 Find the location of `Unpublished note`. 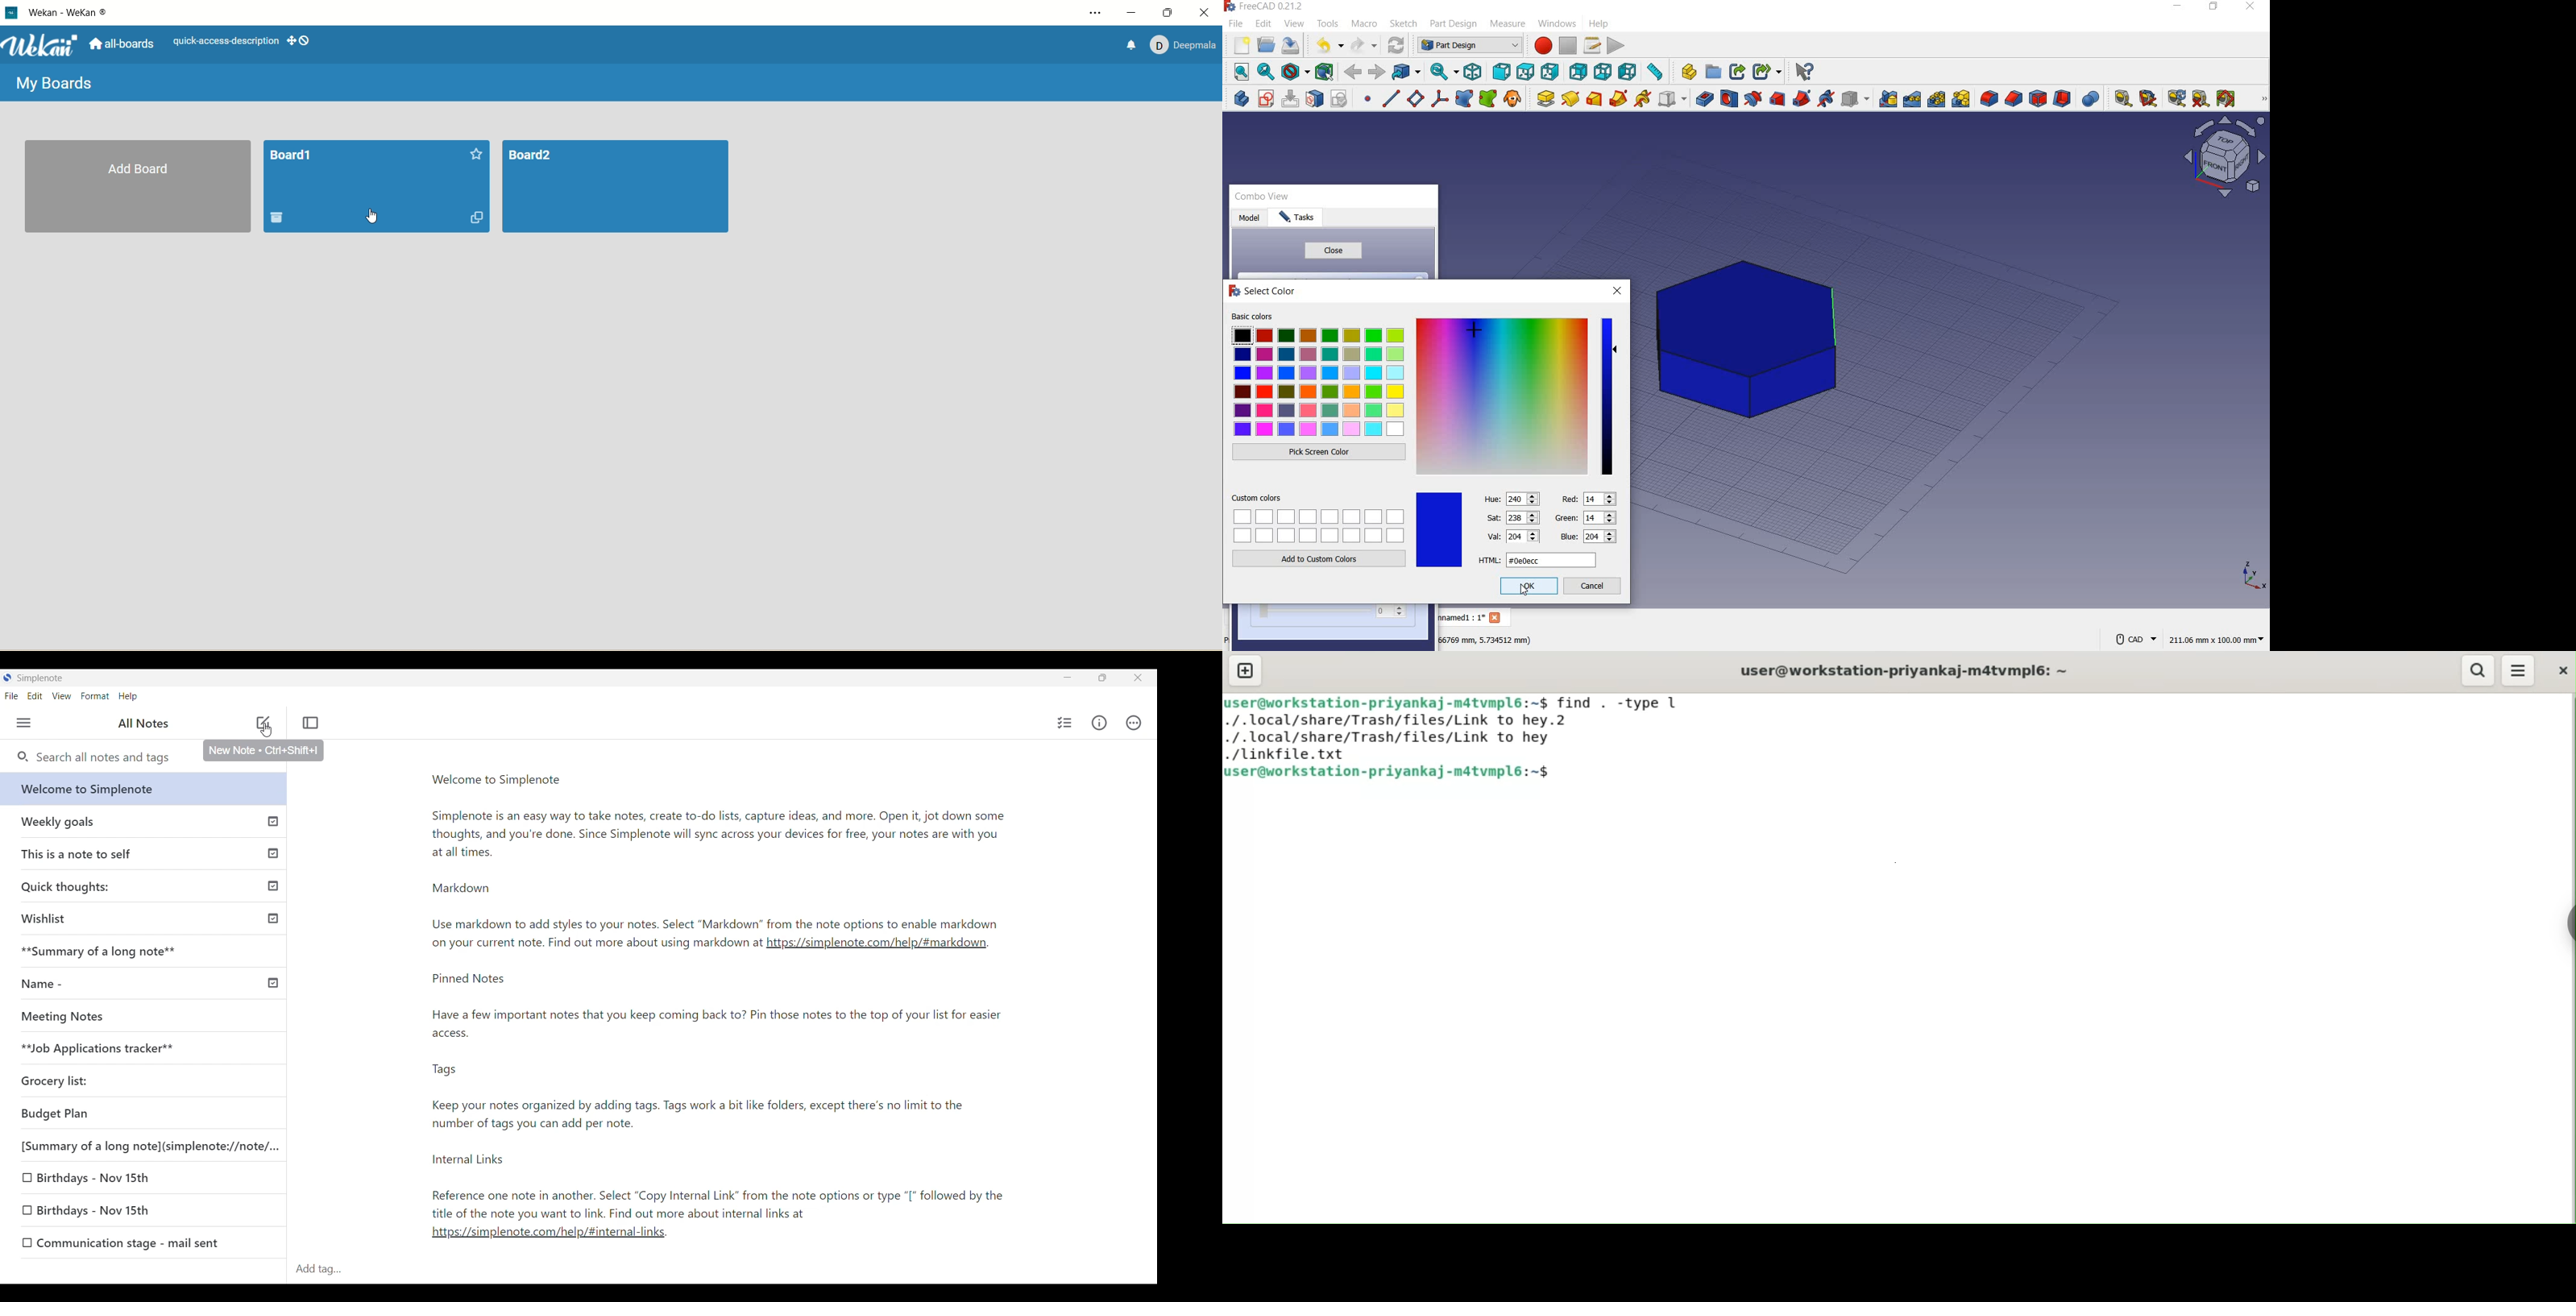

Unpublished note is located at coordinates (150, 949).